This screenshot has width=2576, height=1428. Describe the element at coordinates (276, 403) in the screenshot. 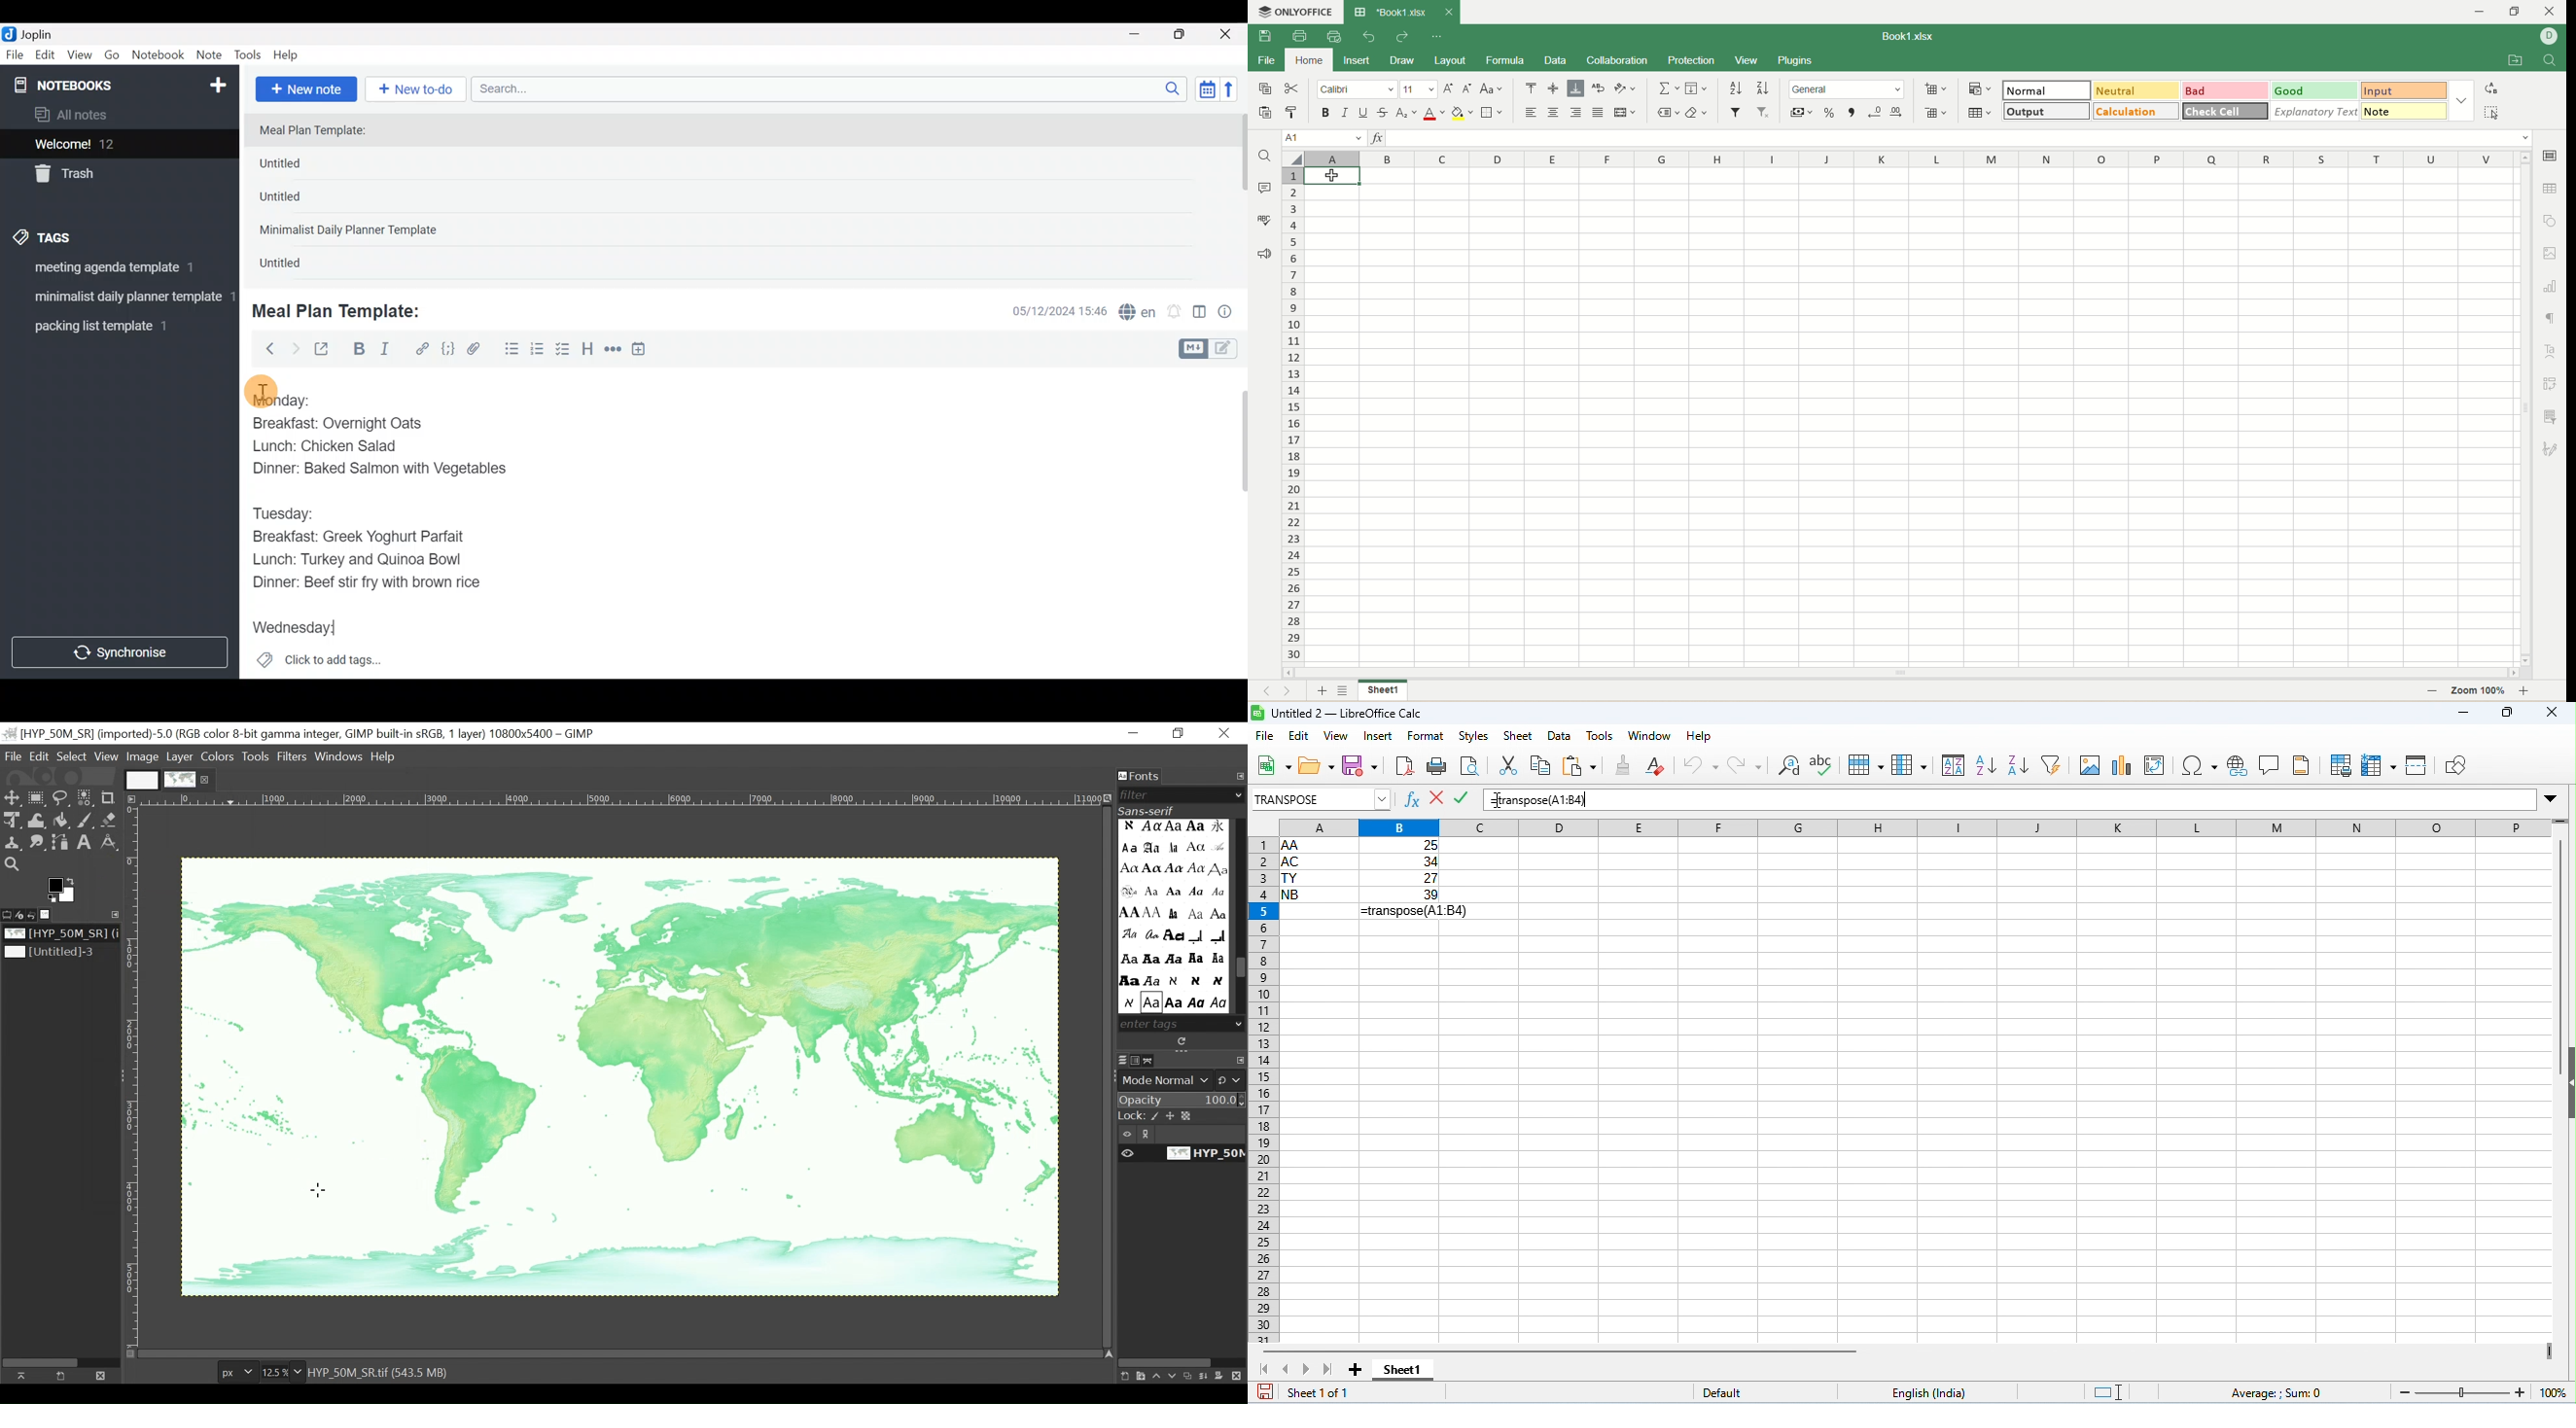

I see `Monday:` at that location.